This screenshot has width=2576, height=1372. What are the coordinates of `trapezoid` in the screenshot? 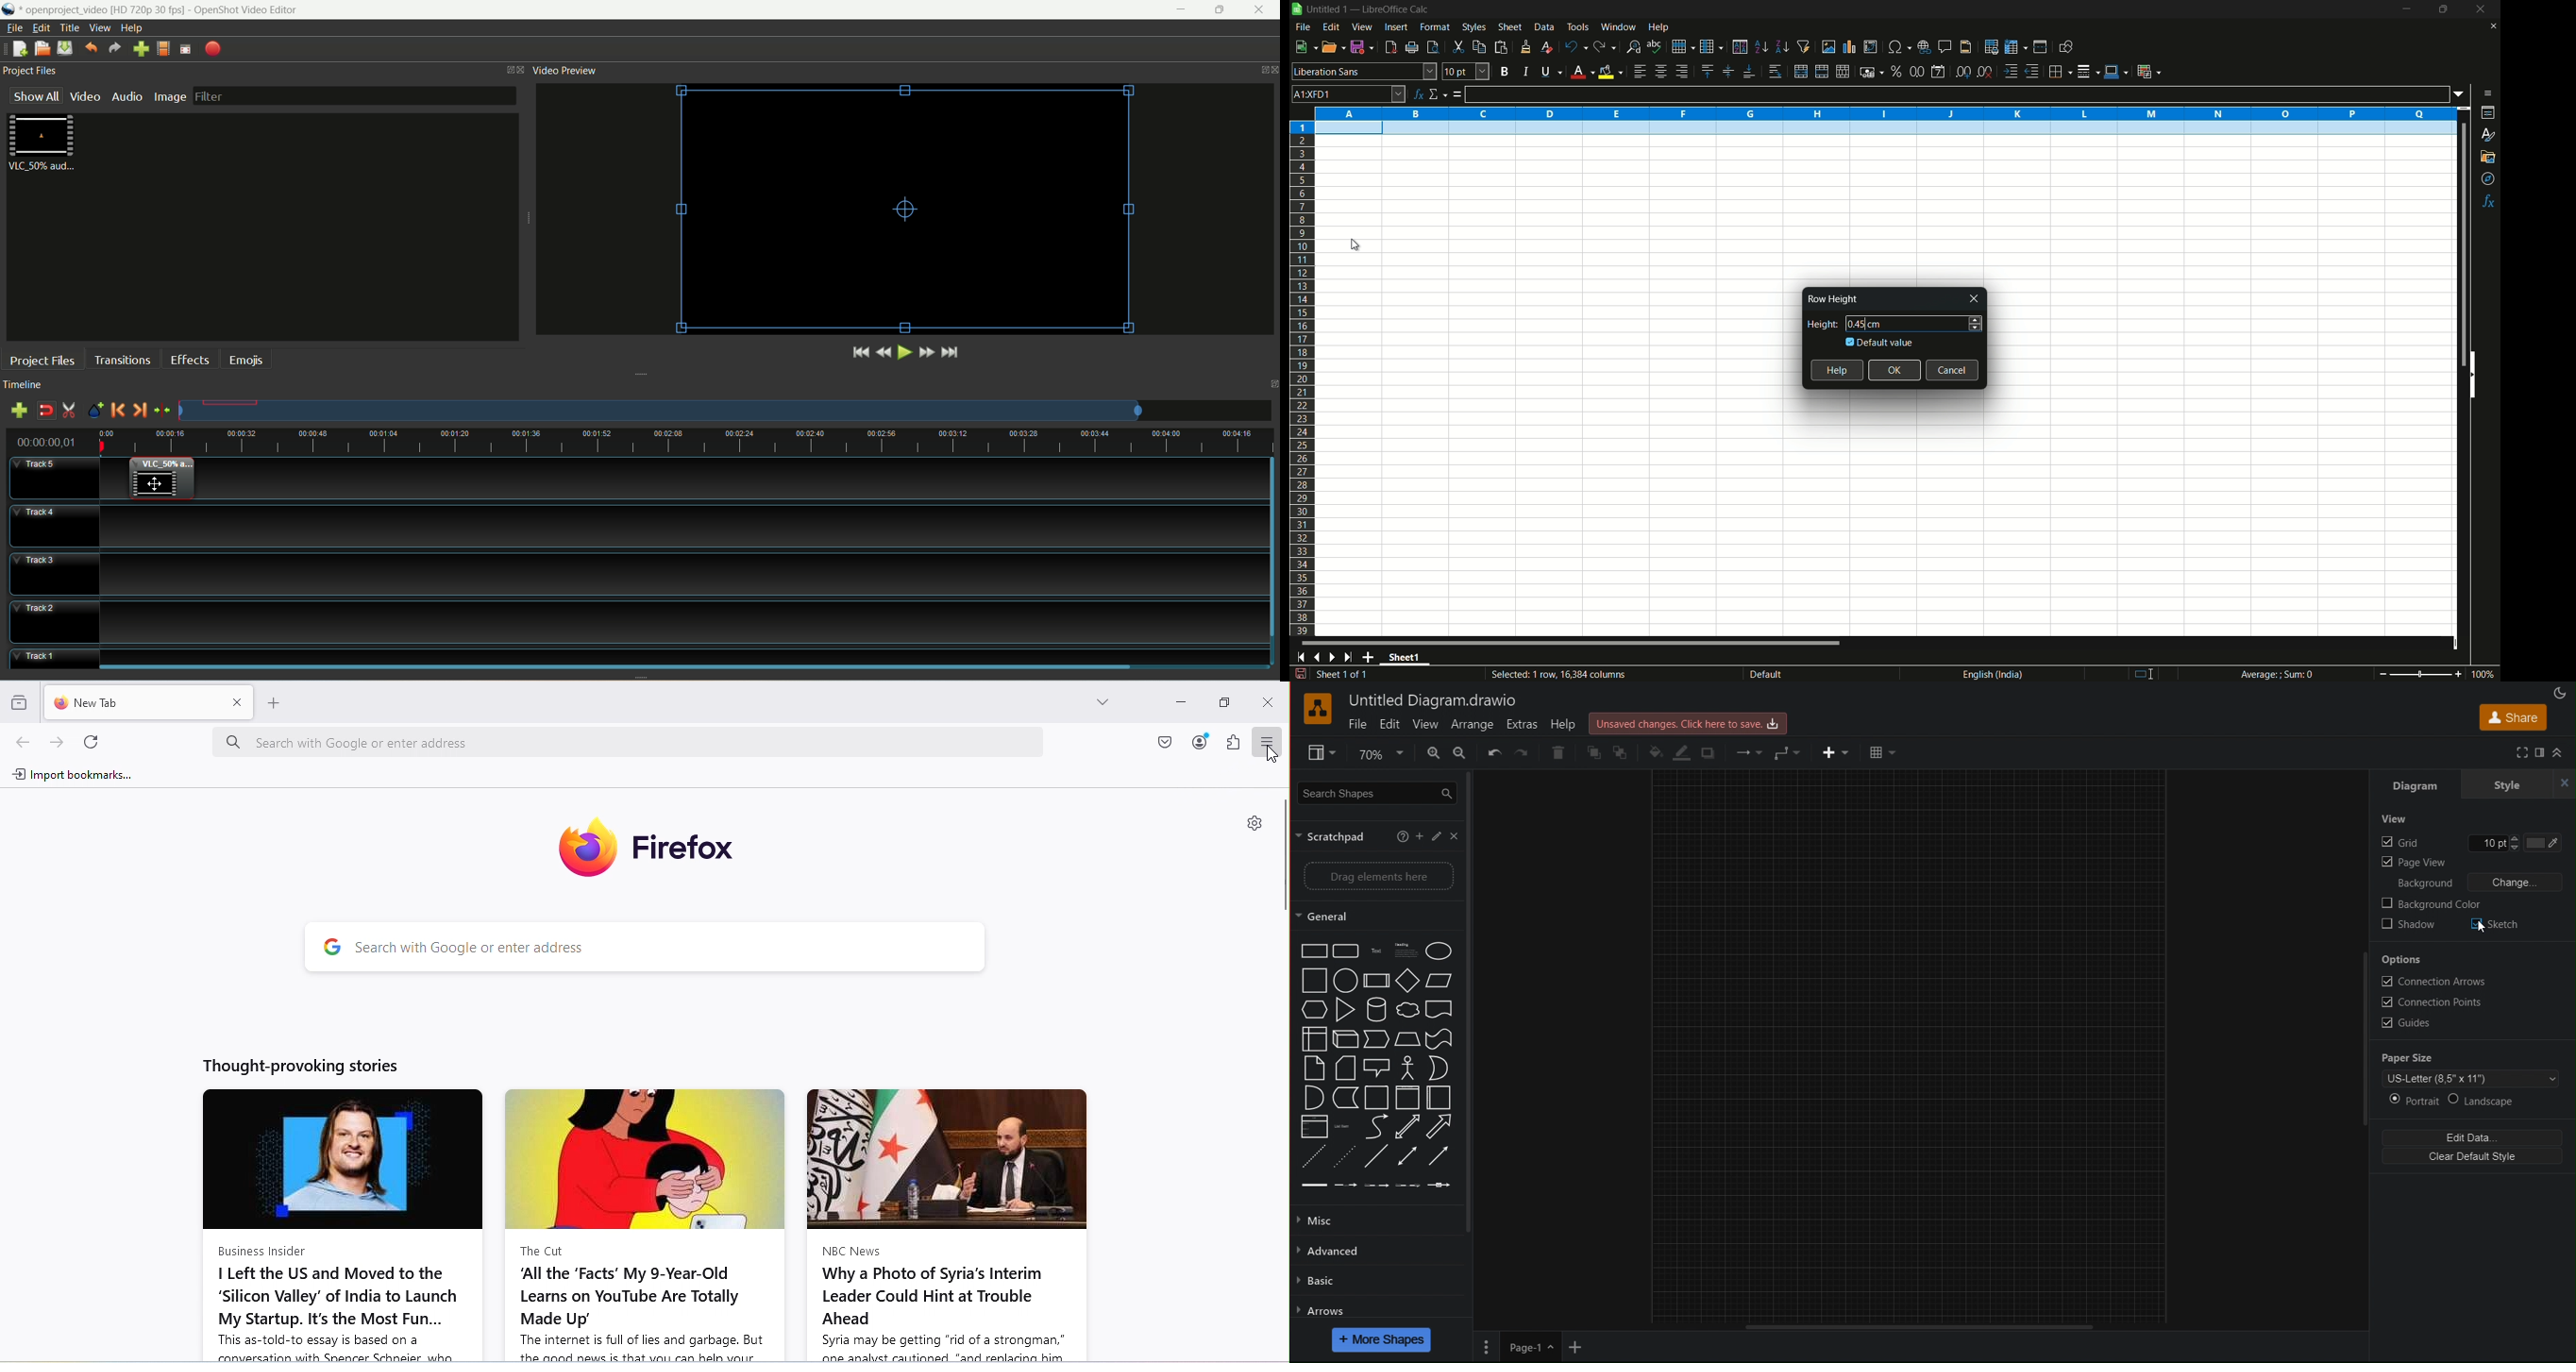 It's located at (1407, 1039).